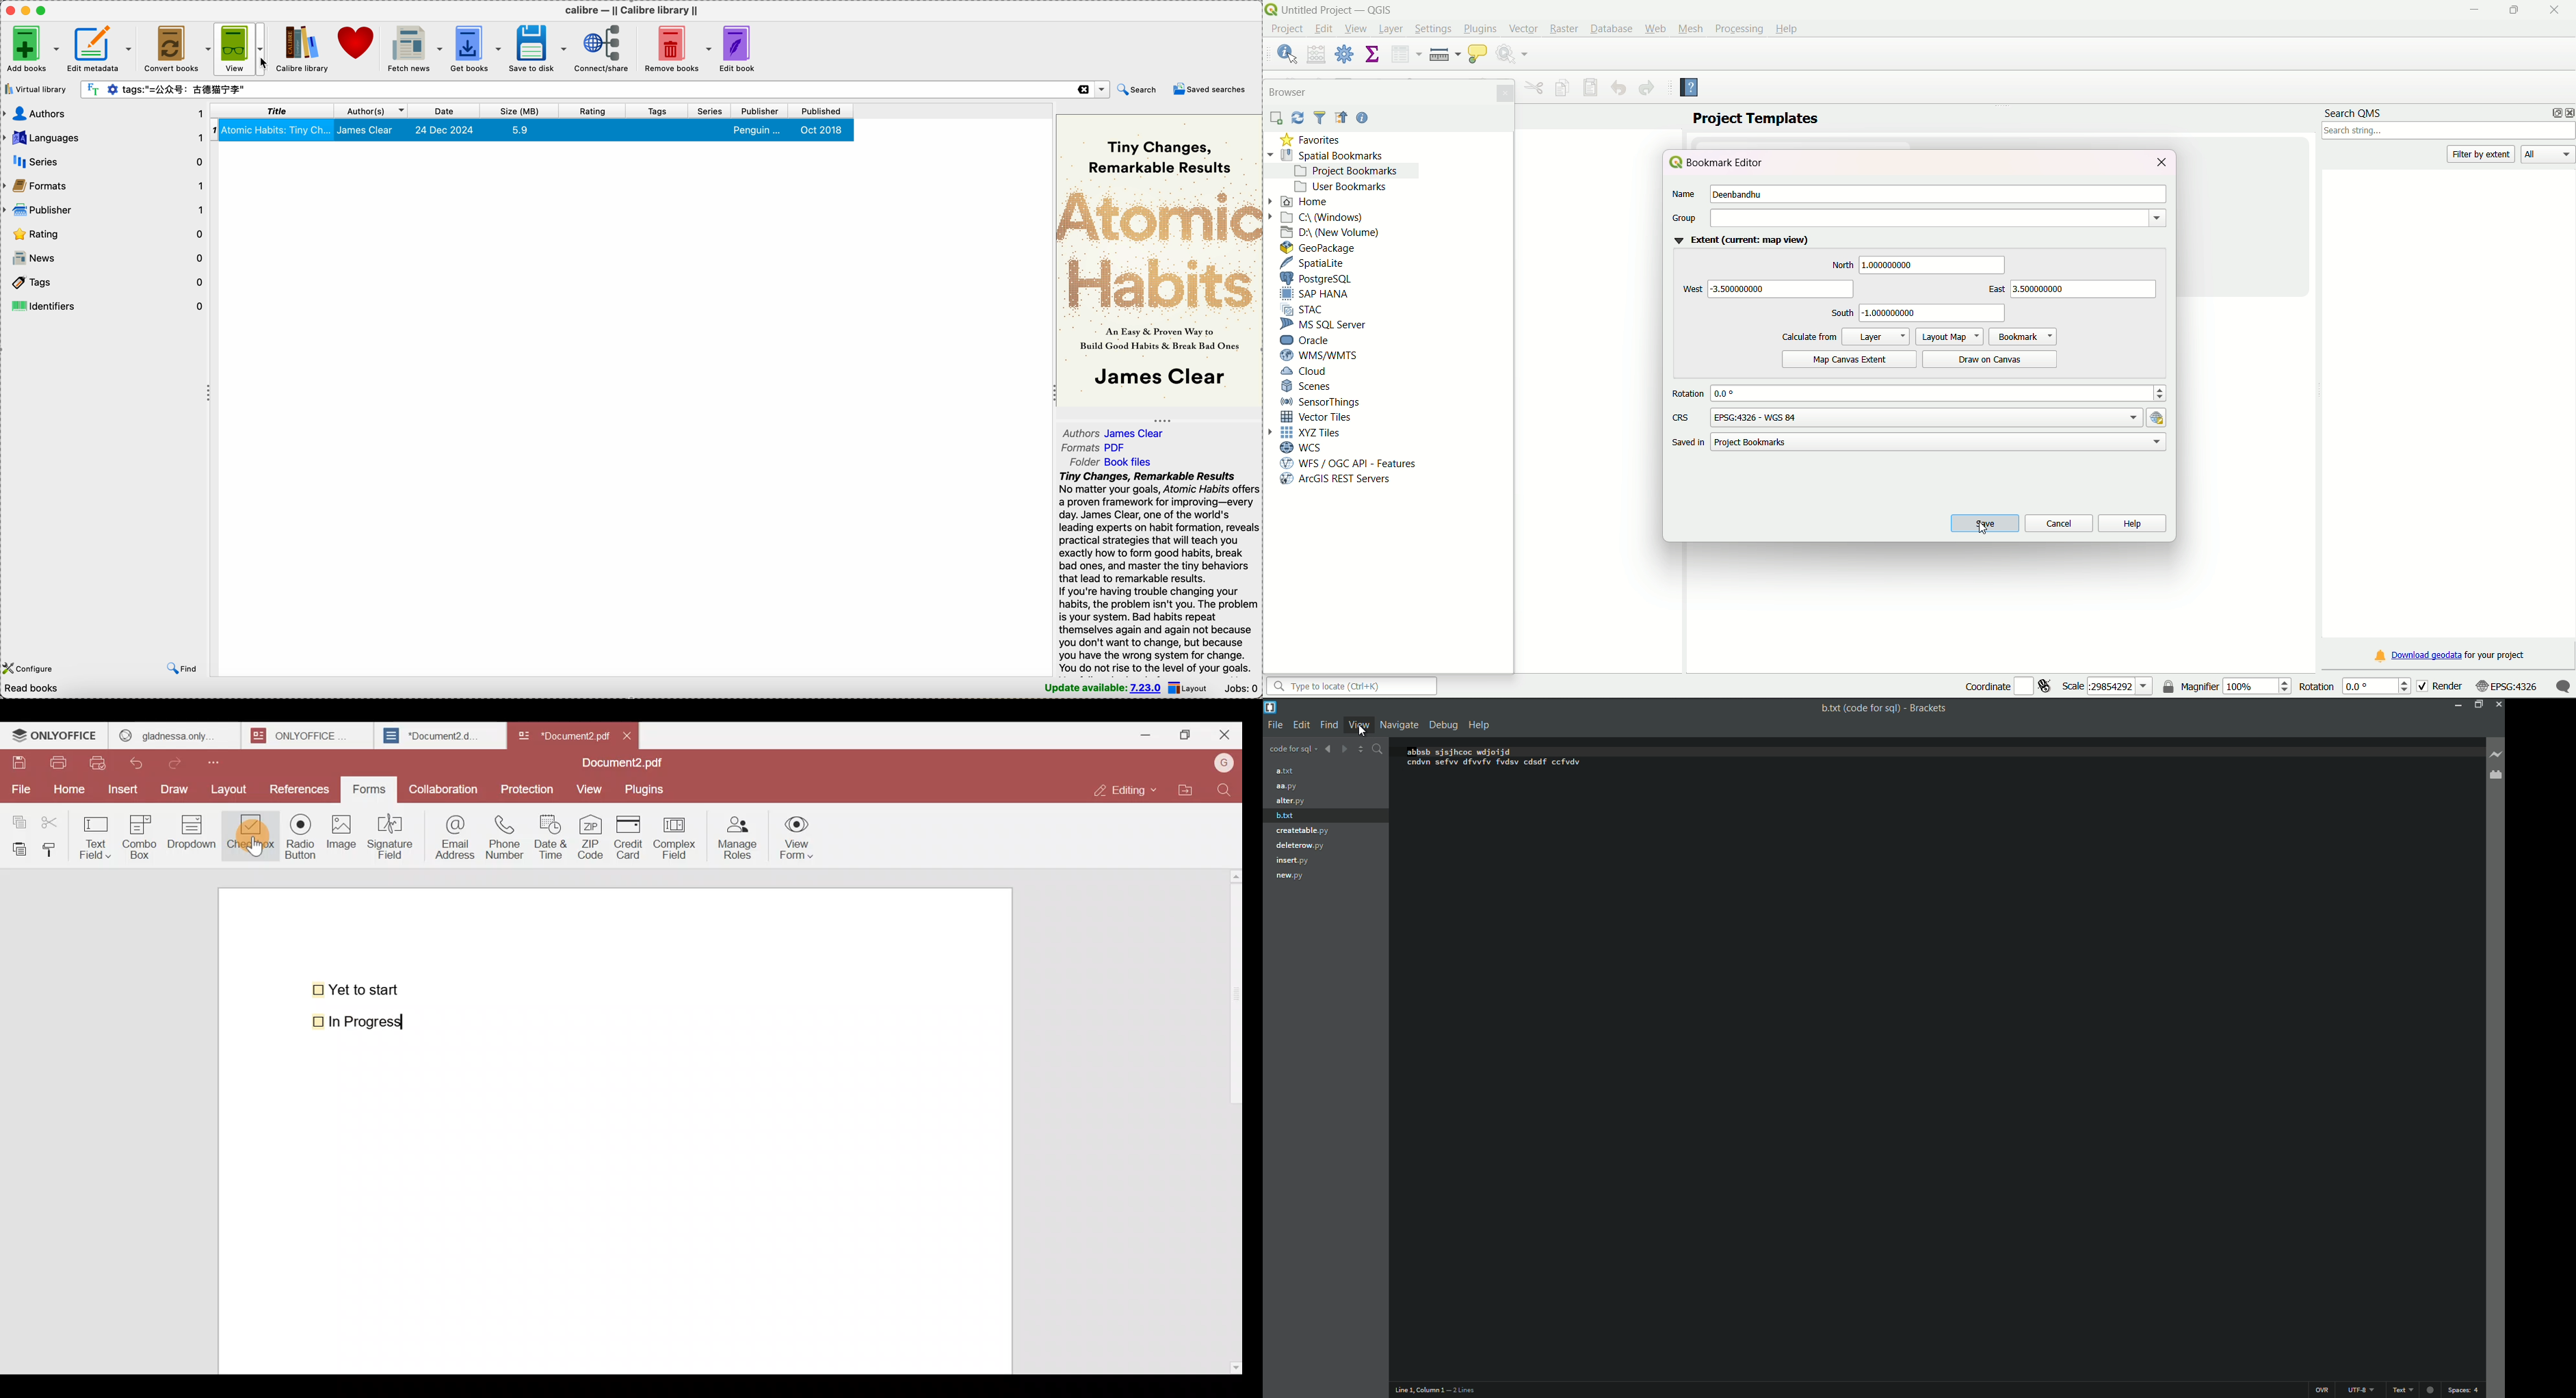 The height and width of the screenshot is (1400, 2576). I want to click on show map tips, so click(1477, 55).